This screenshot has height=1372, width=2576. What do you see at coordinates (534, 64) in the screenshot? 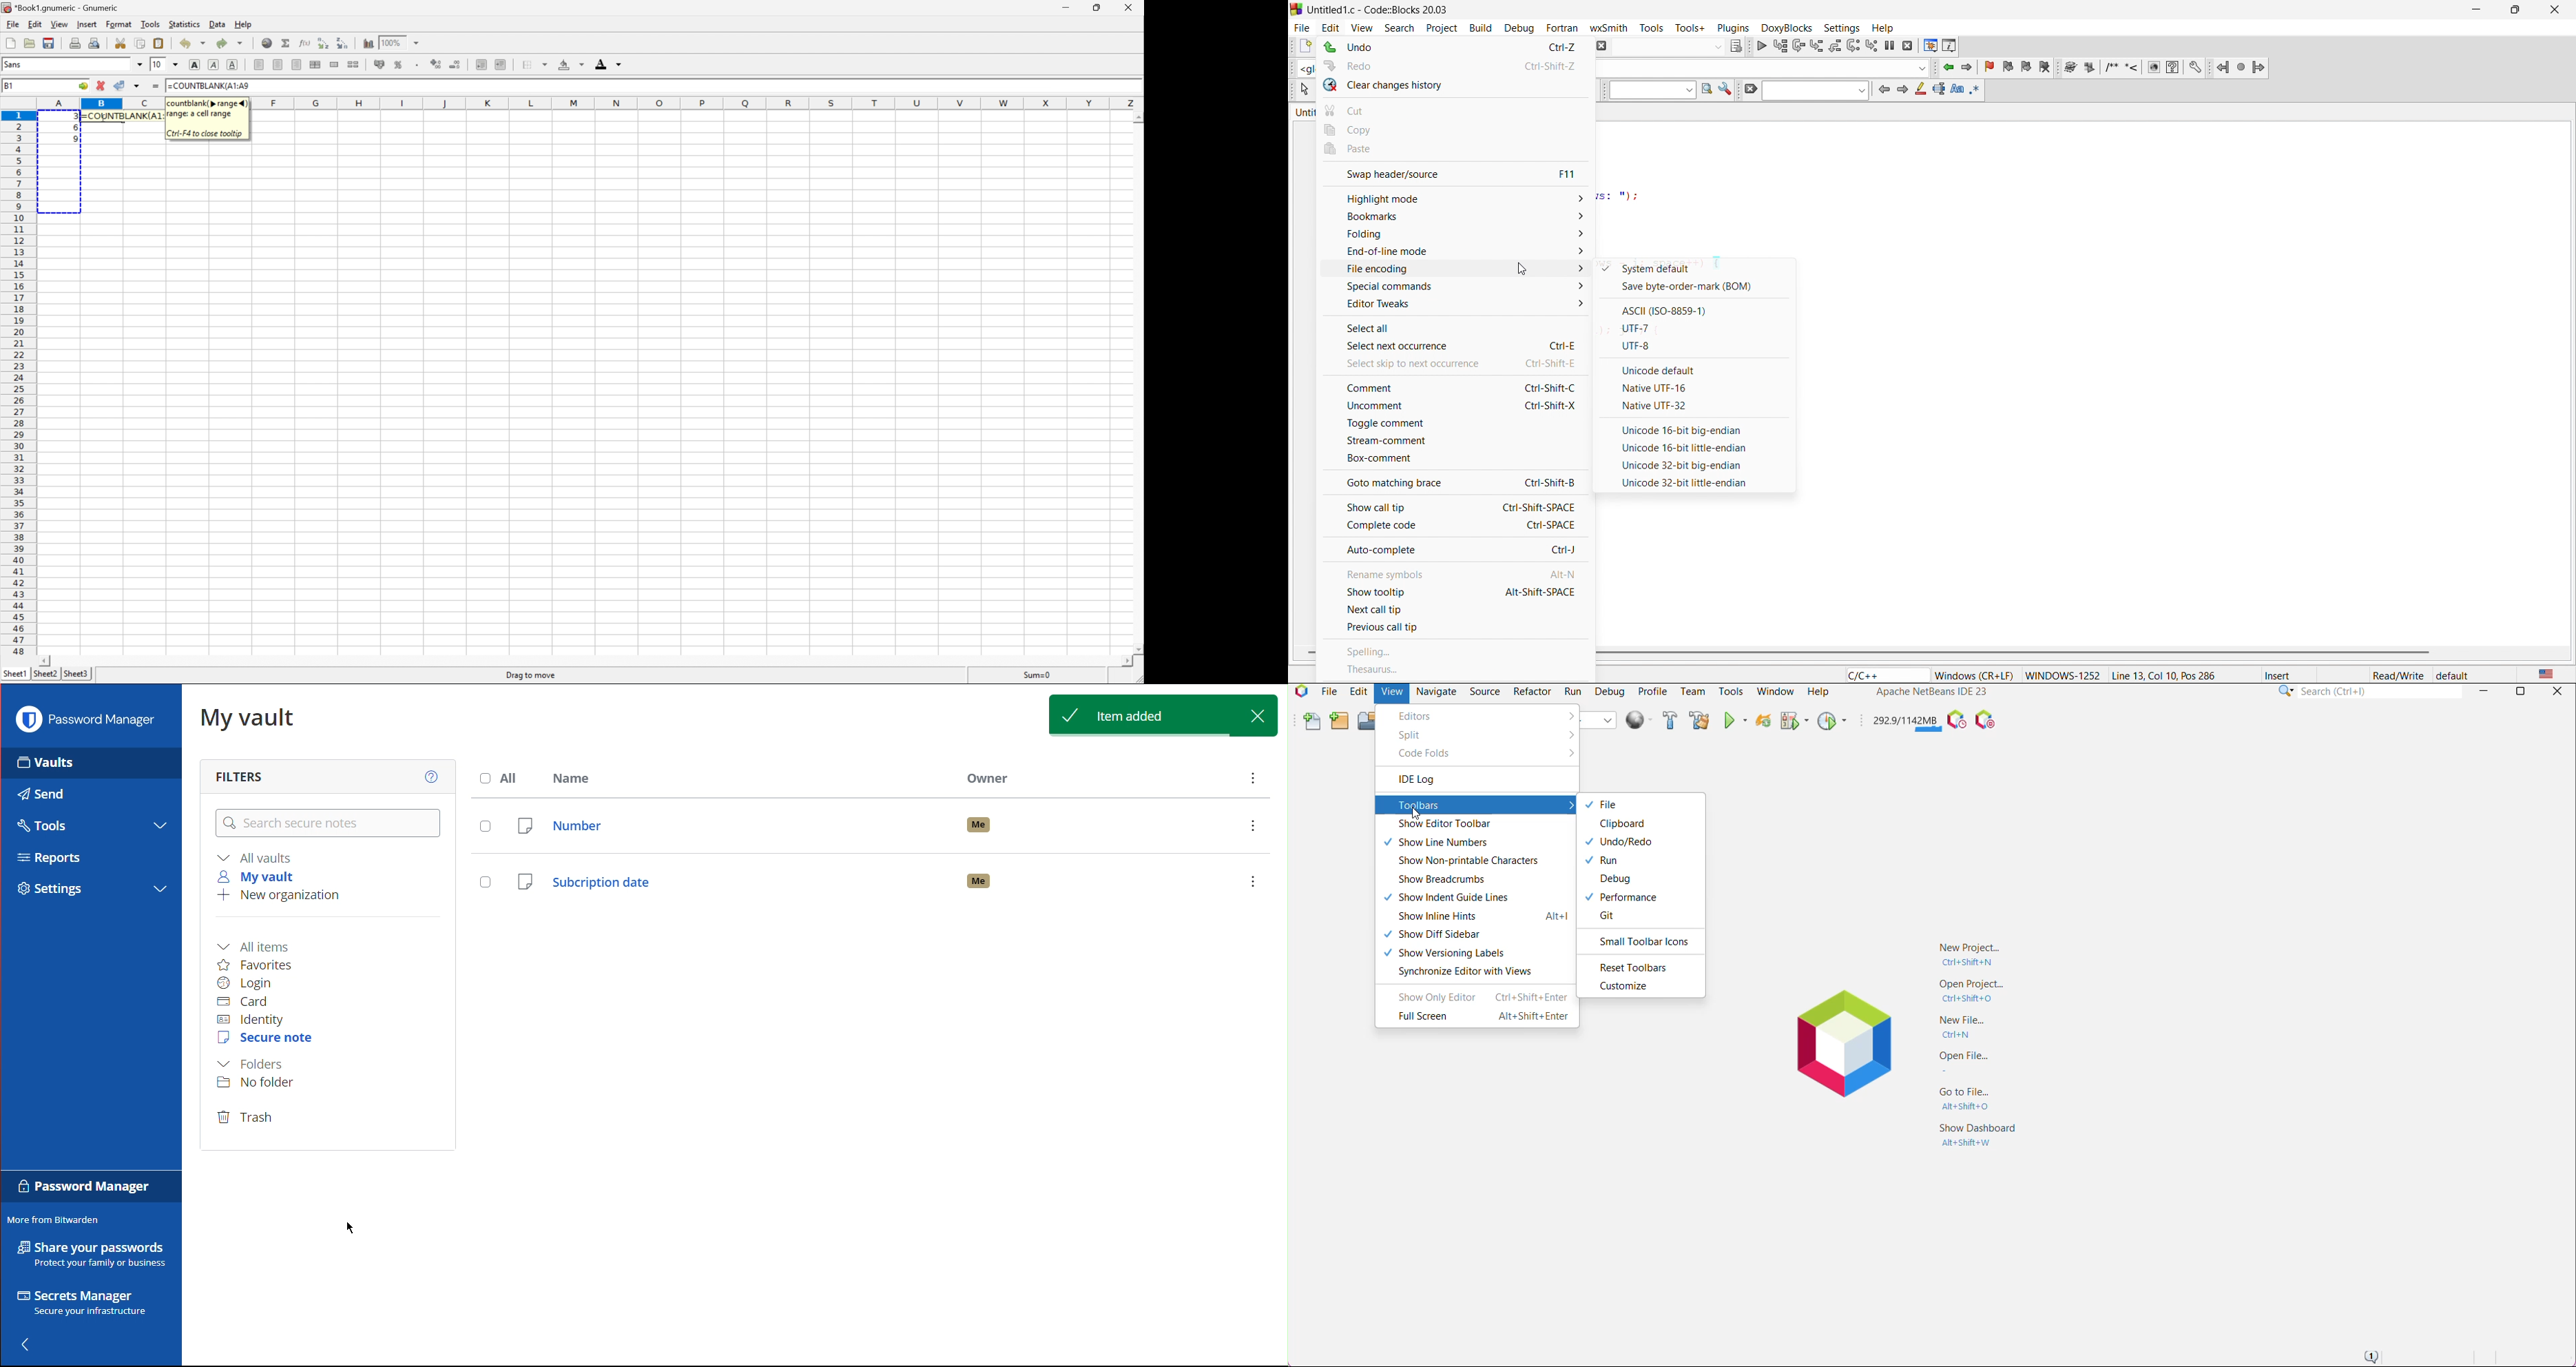
I see `Borders` at bounding box center [534, 64].